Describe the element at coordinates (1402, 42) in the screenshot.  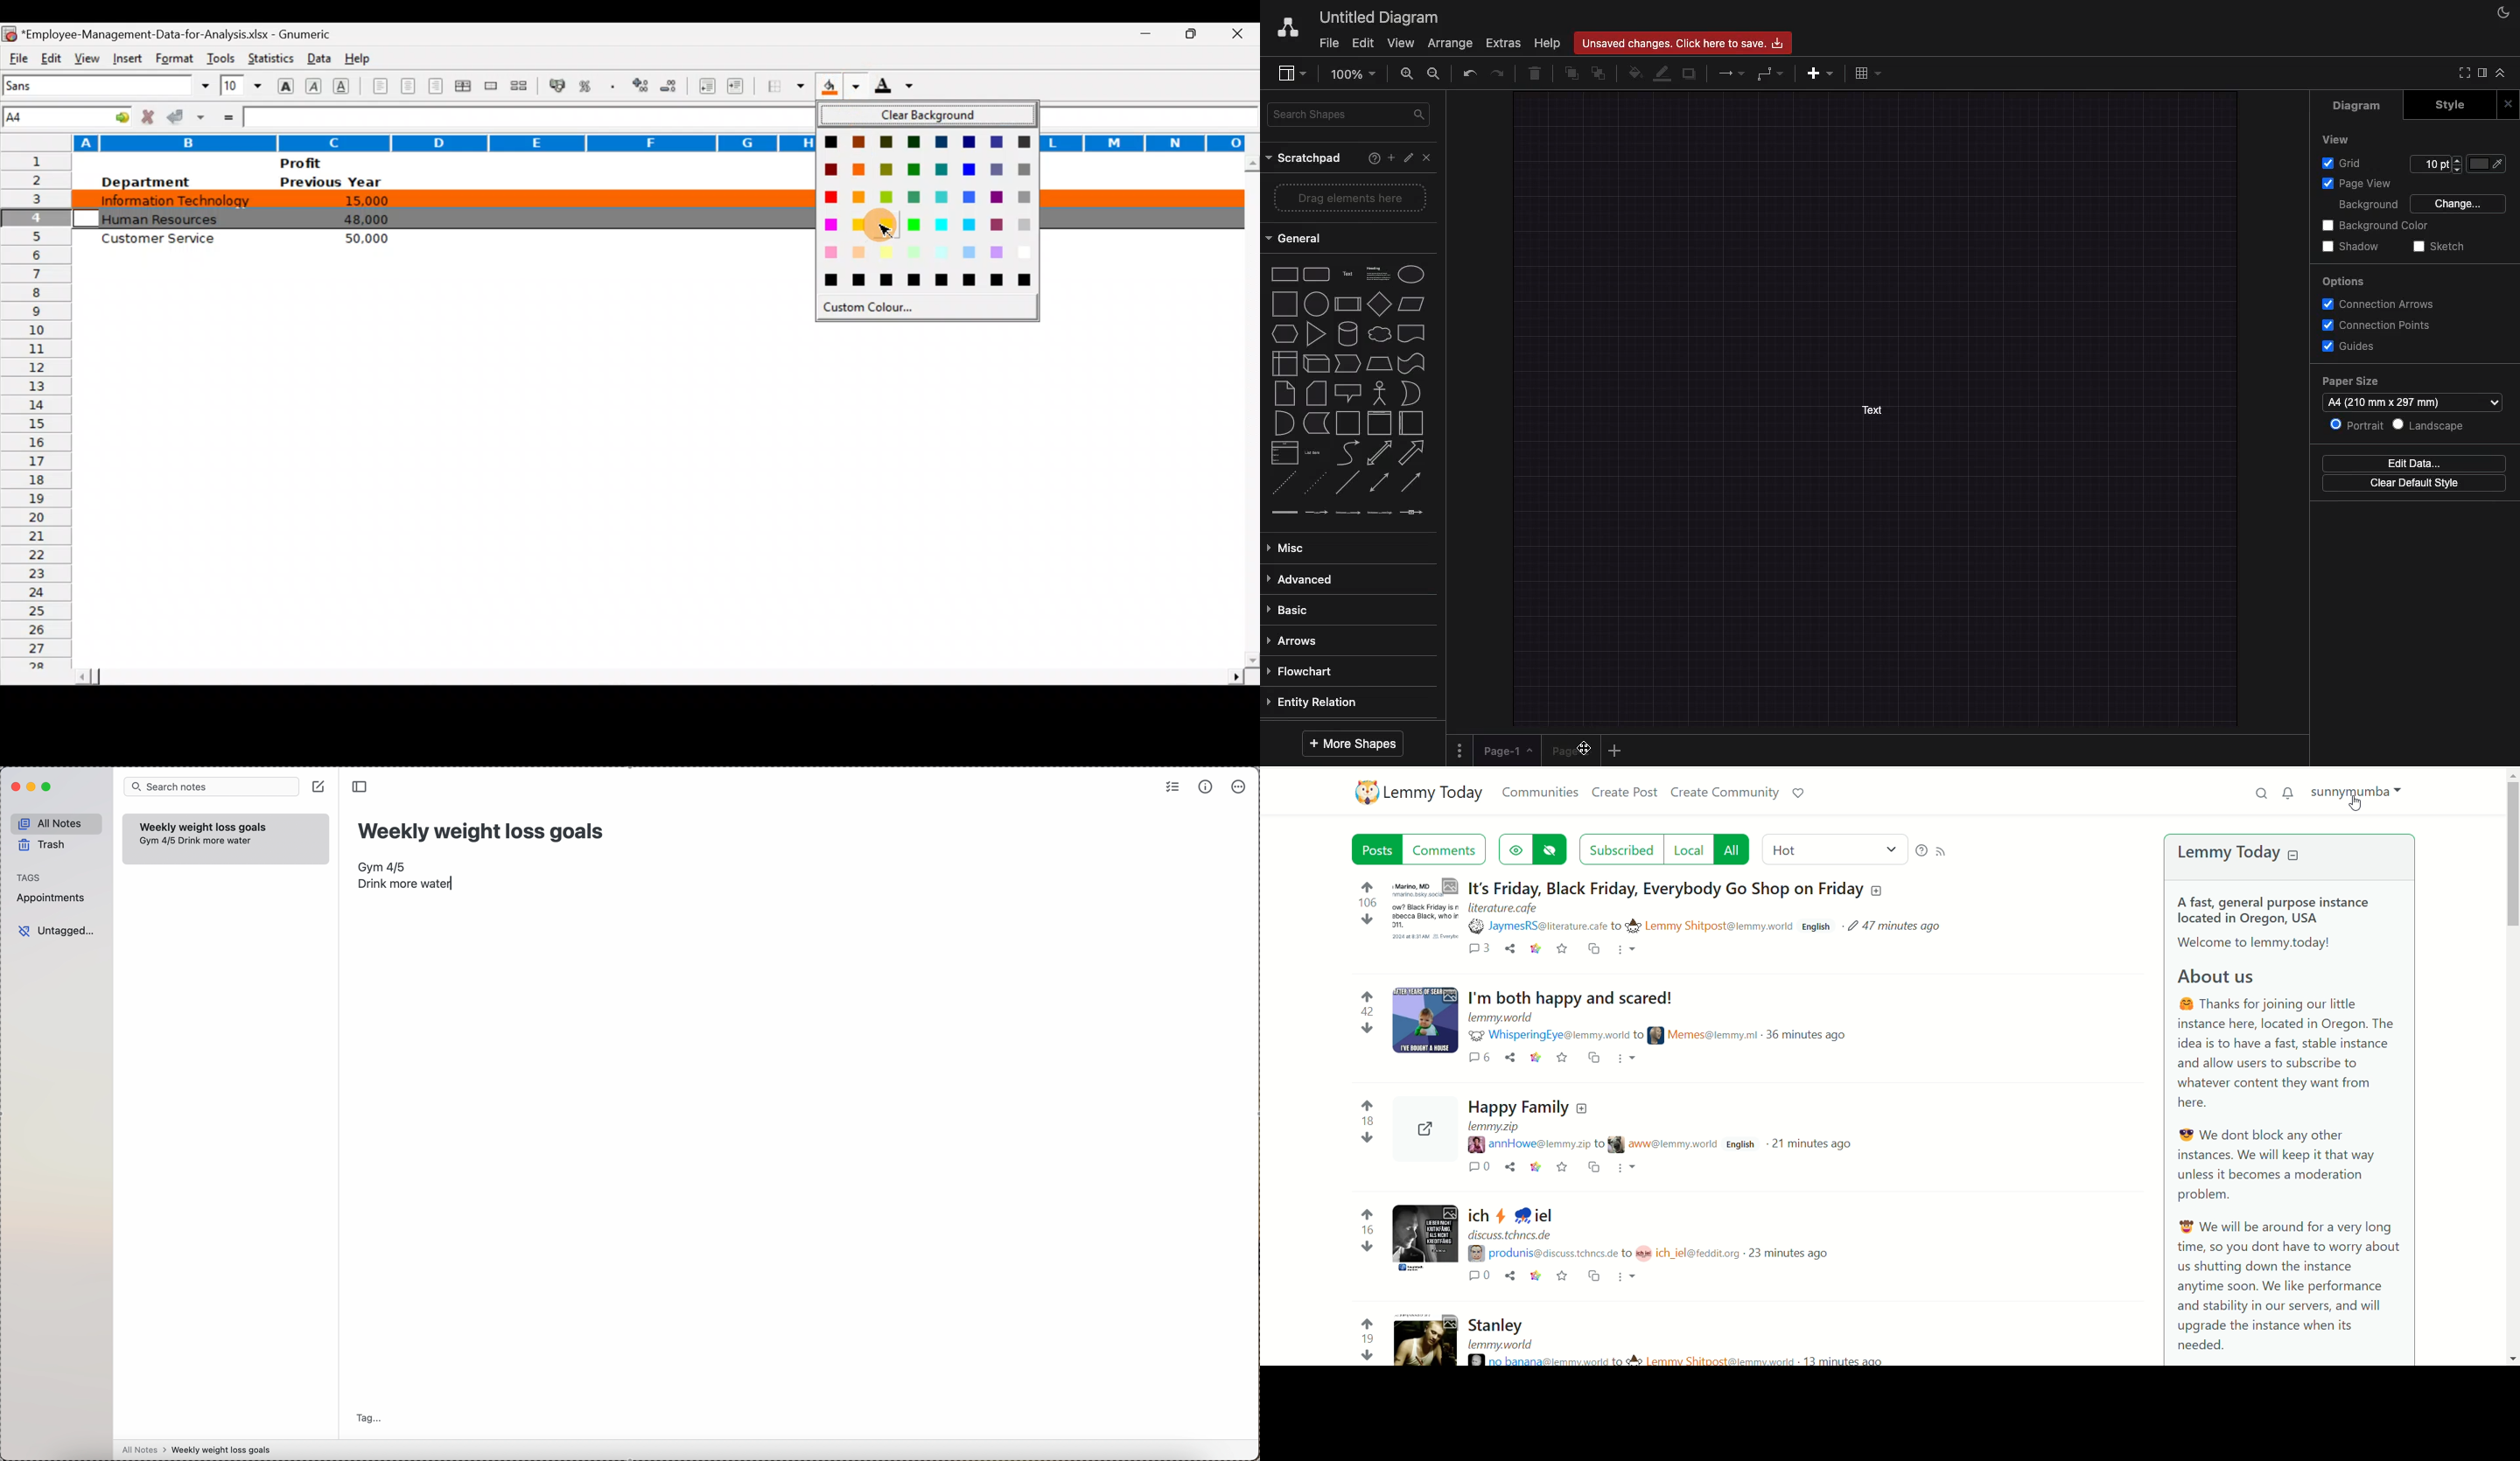
I see `View` at that location.